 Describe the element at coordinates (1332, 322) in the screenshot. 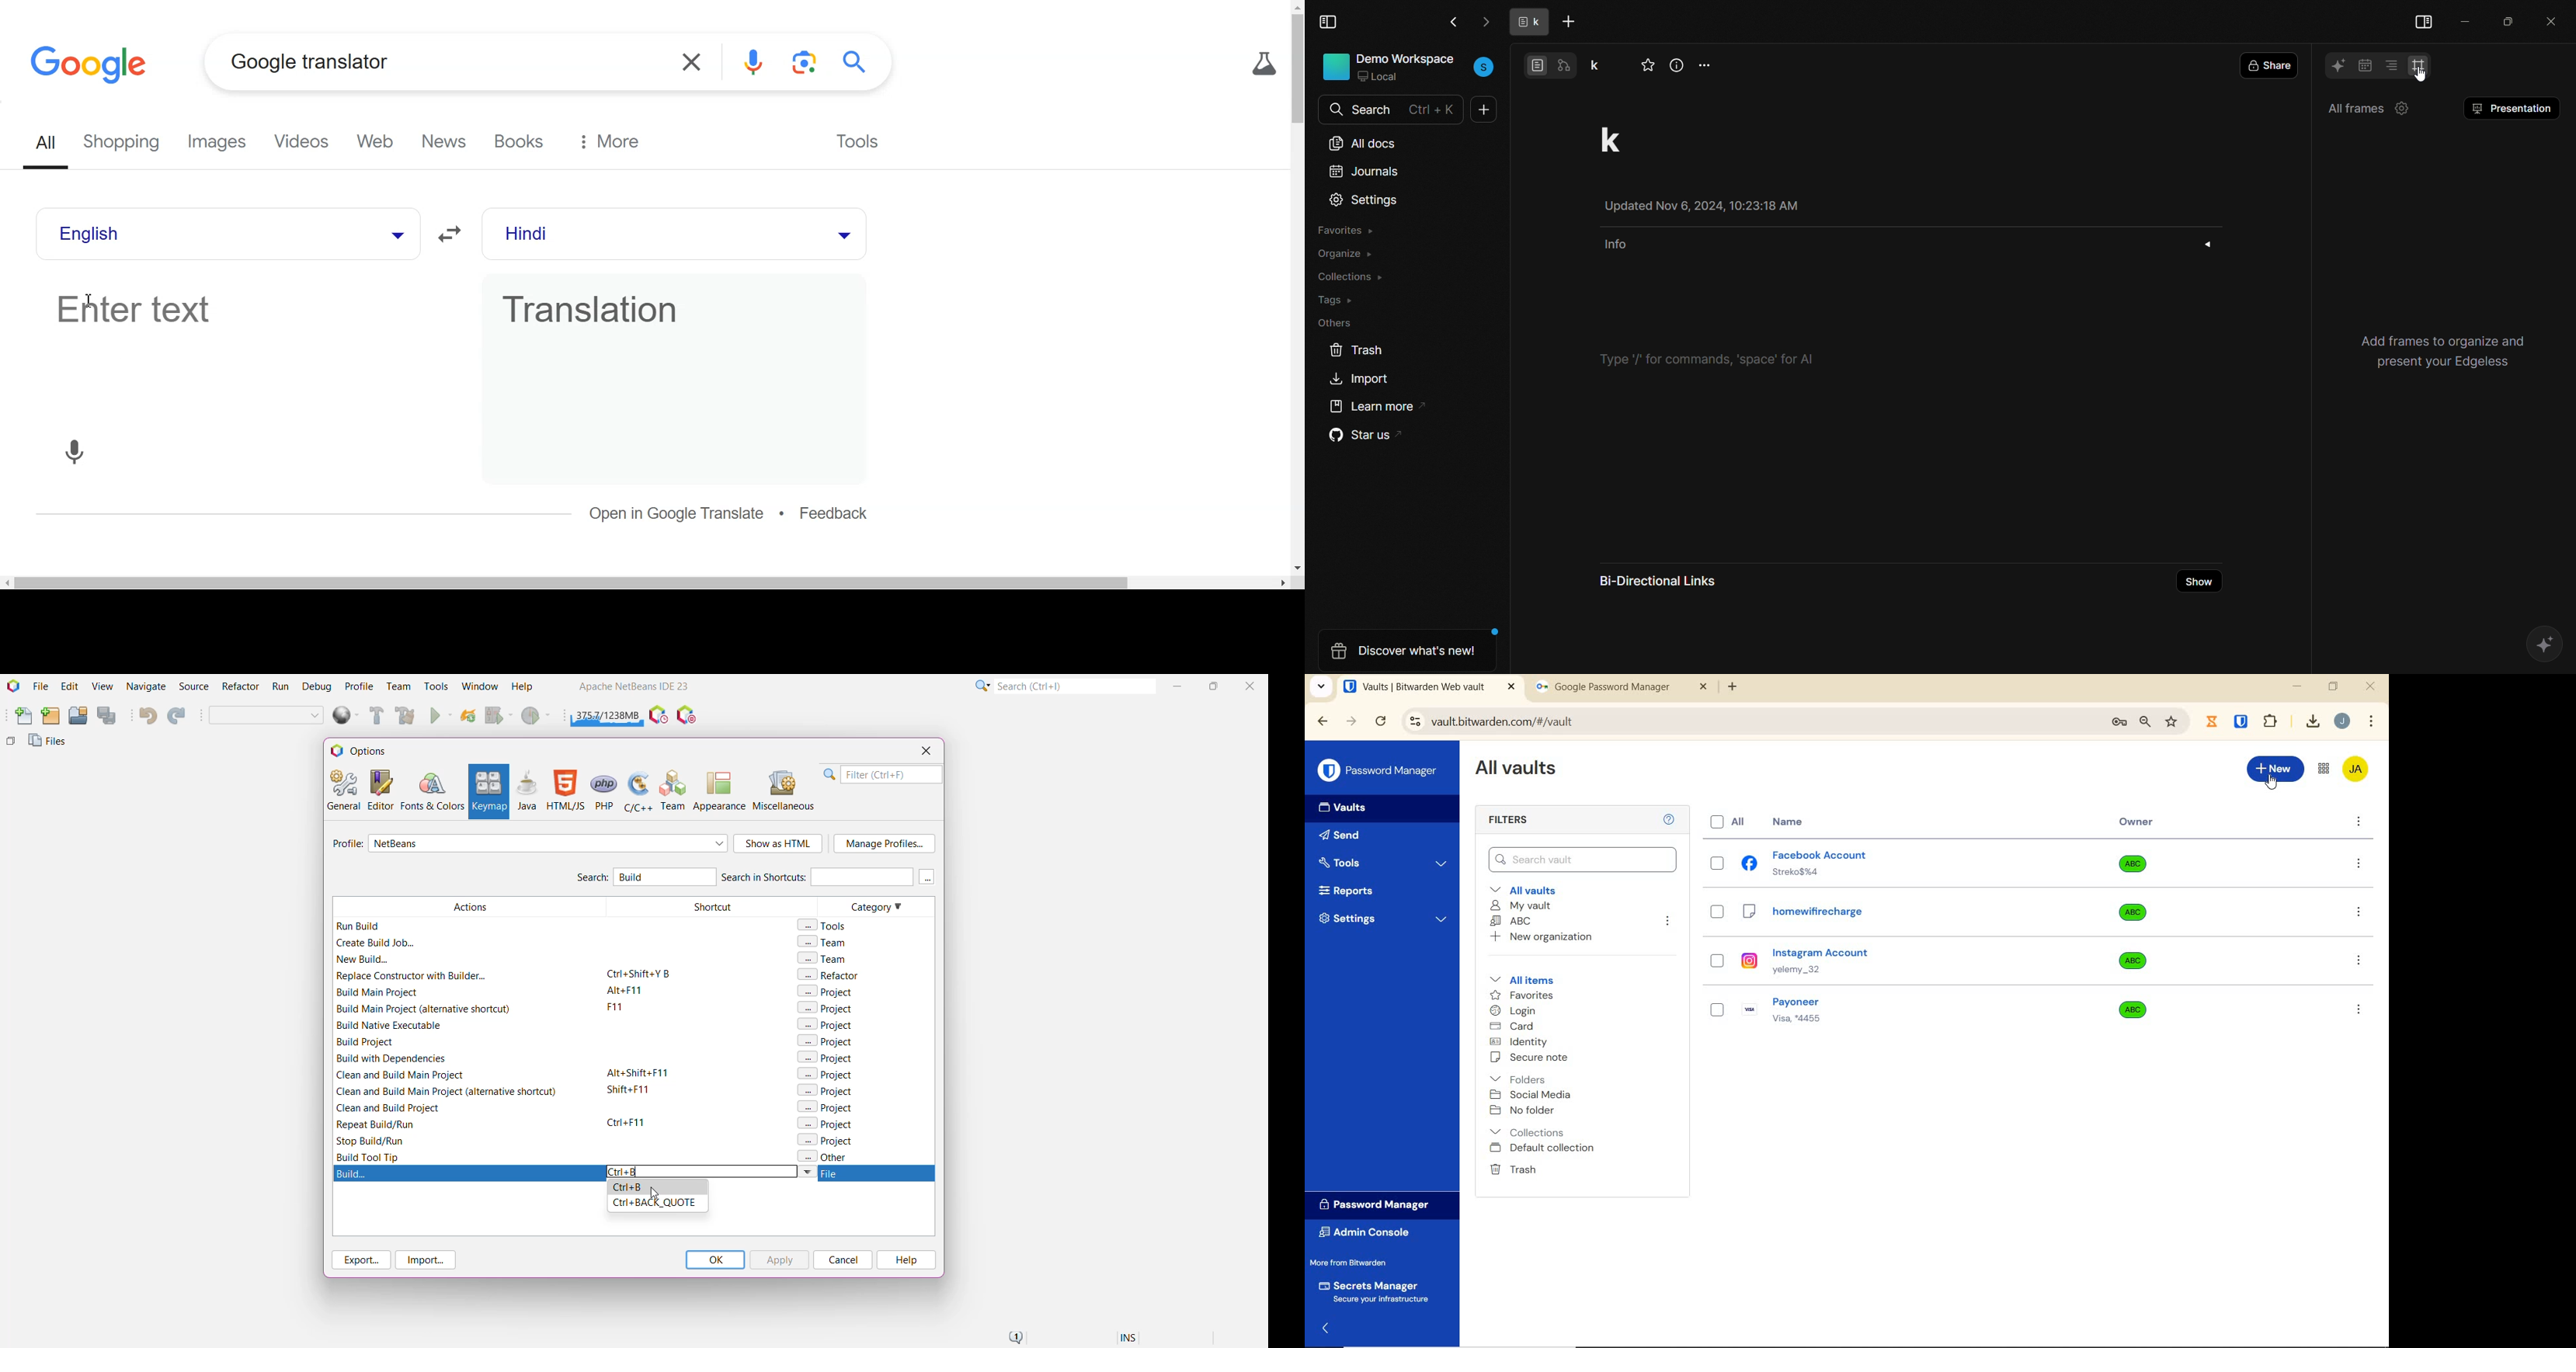

I see `others` at that location.